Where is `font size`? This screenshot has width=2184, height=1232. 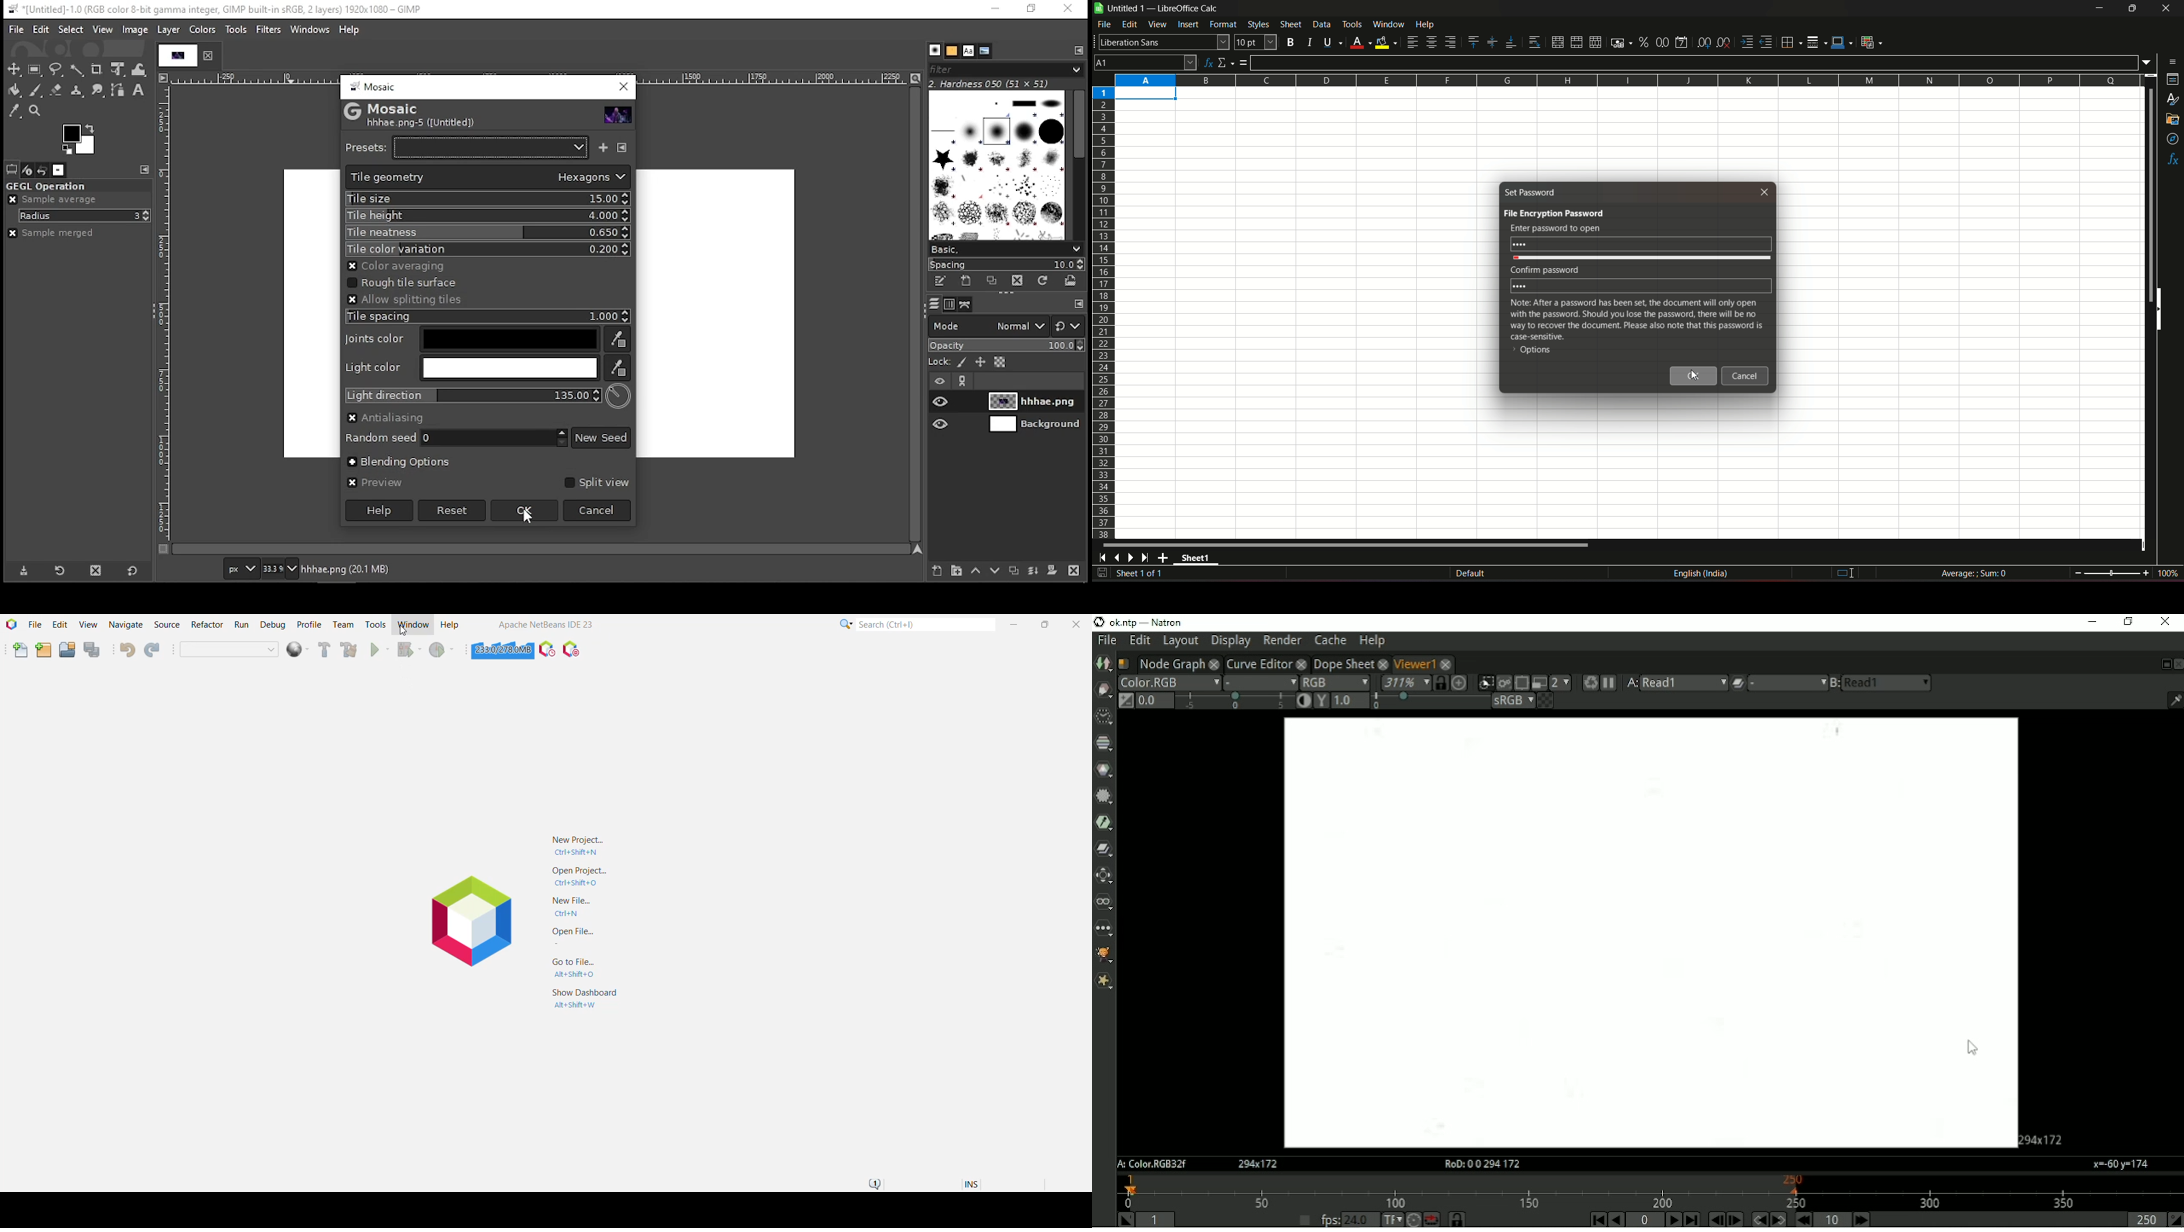 font size is located at coordinates (1256, 43).